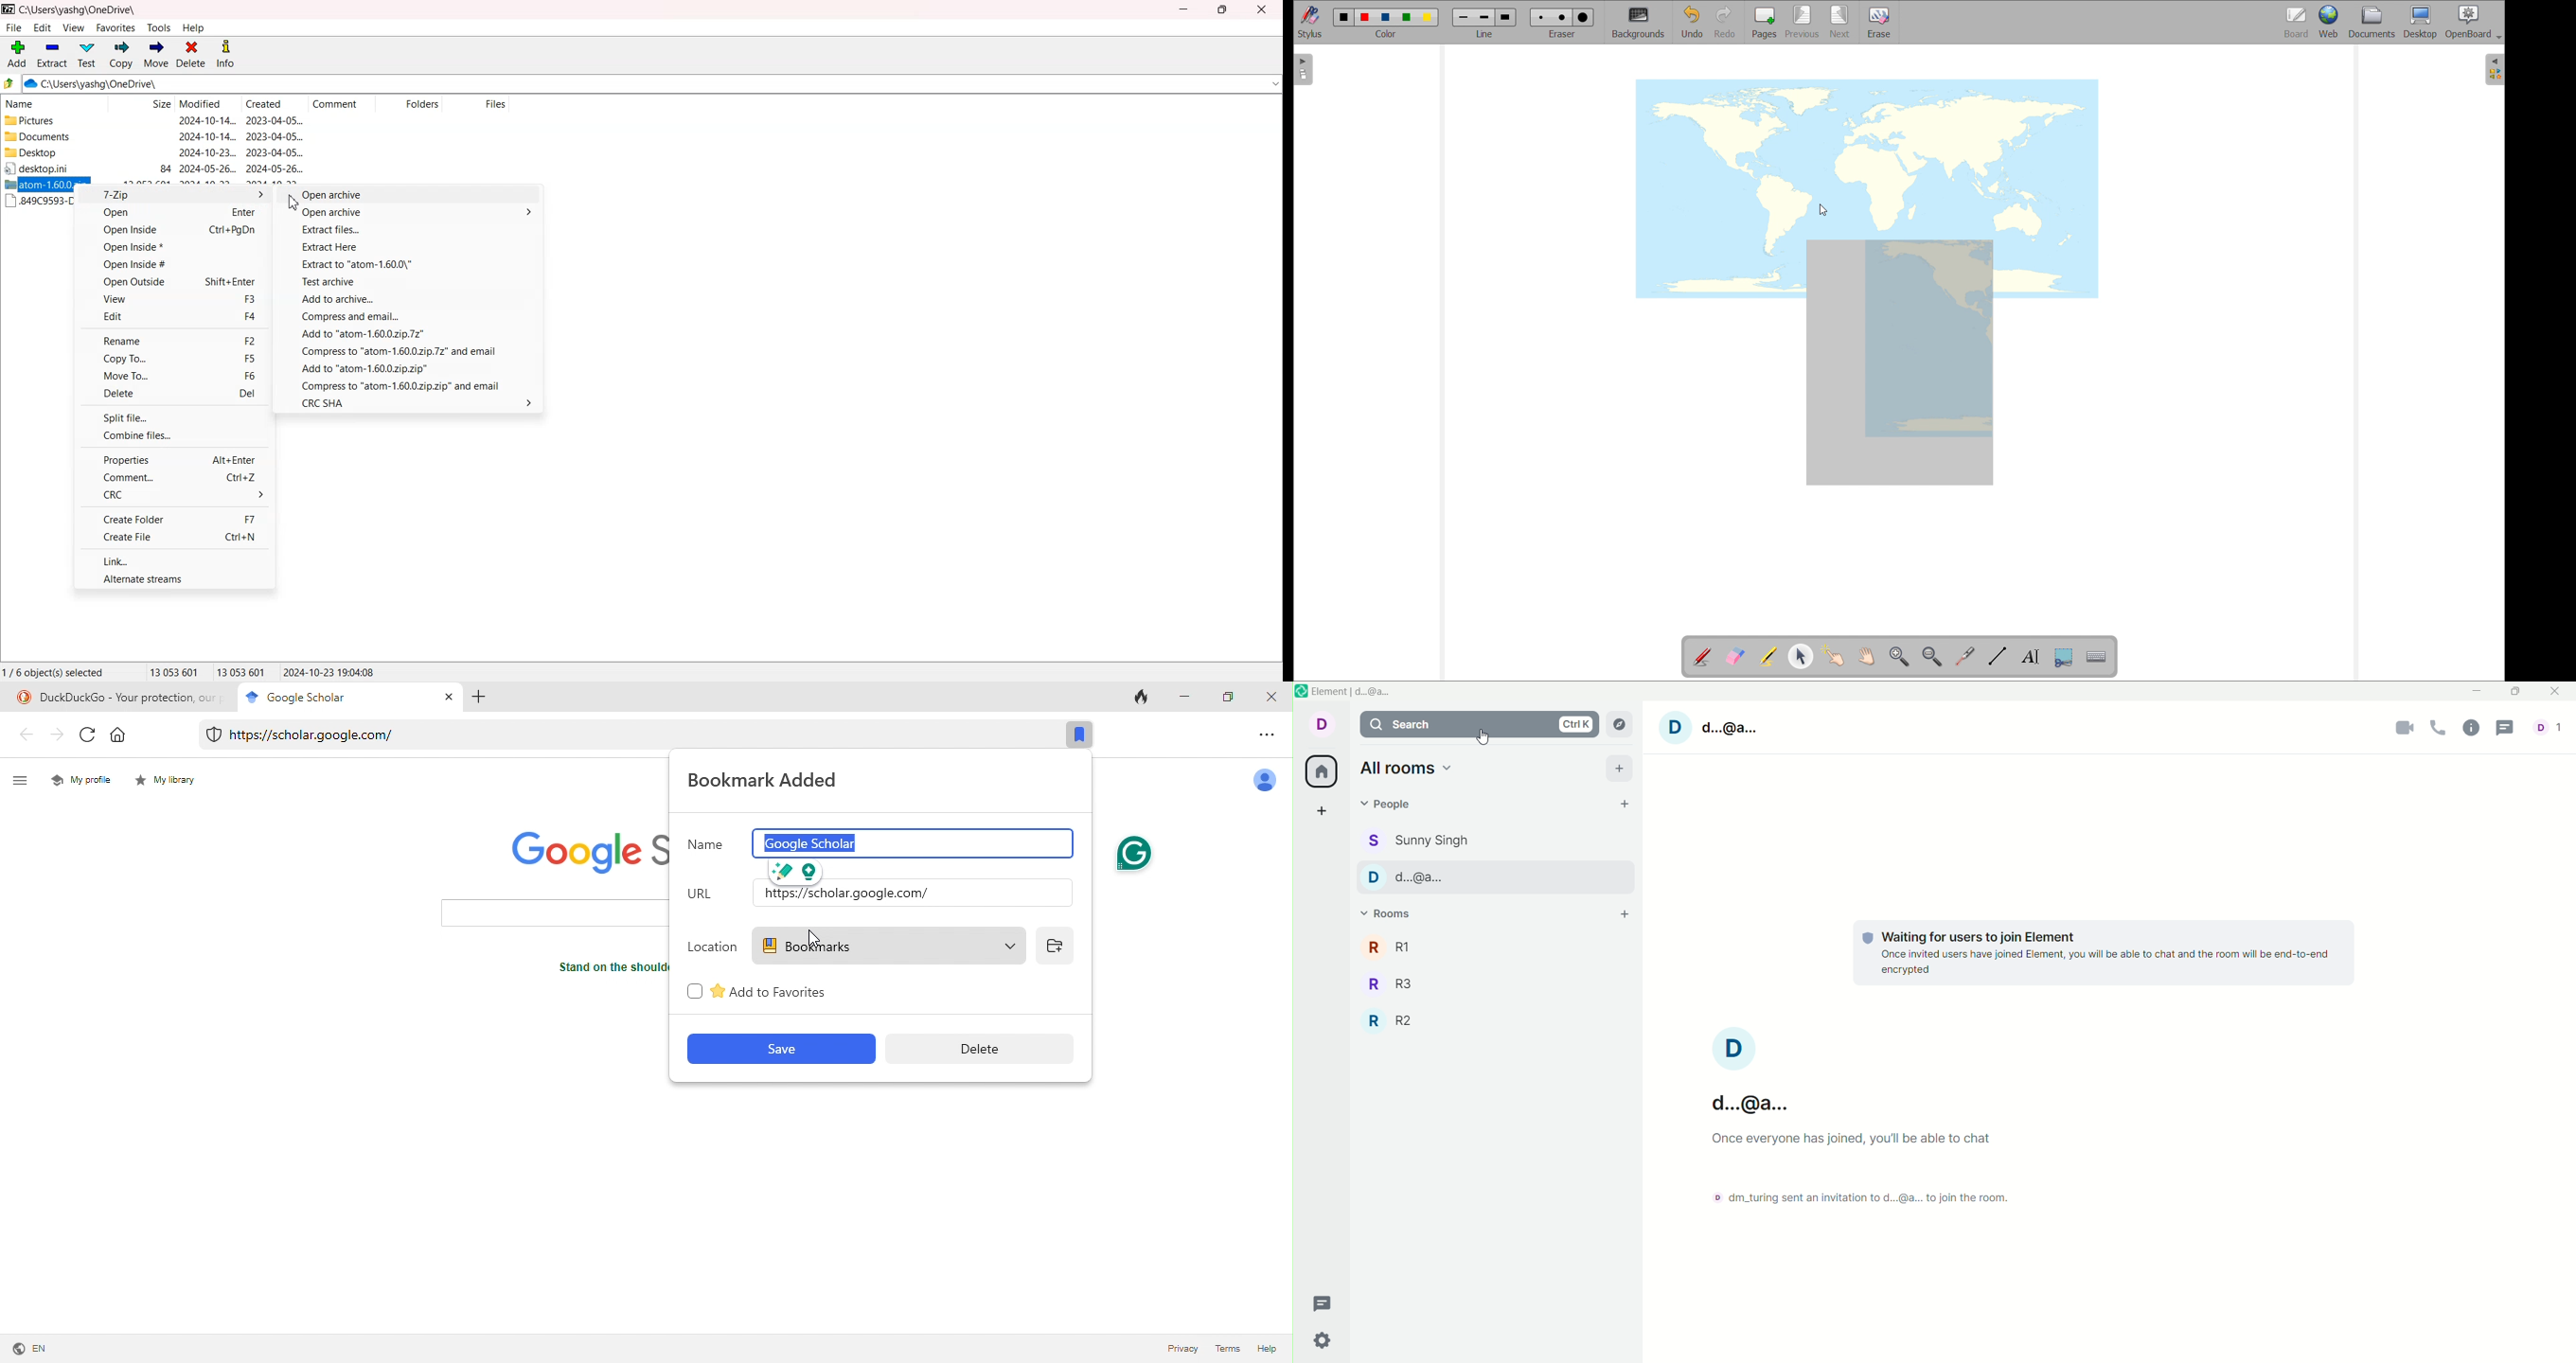 This screenshot has height=1372, width=2576. Describe the element at coordinates (1344, 16) in the screenshot. I see `black` at that location.